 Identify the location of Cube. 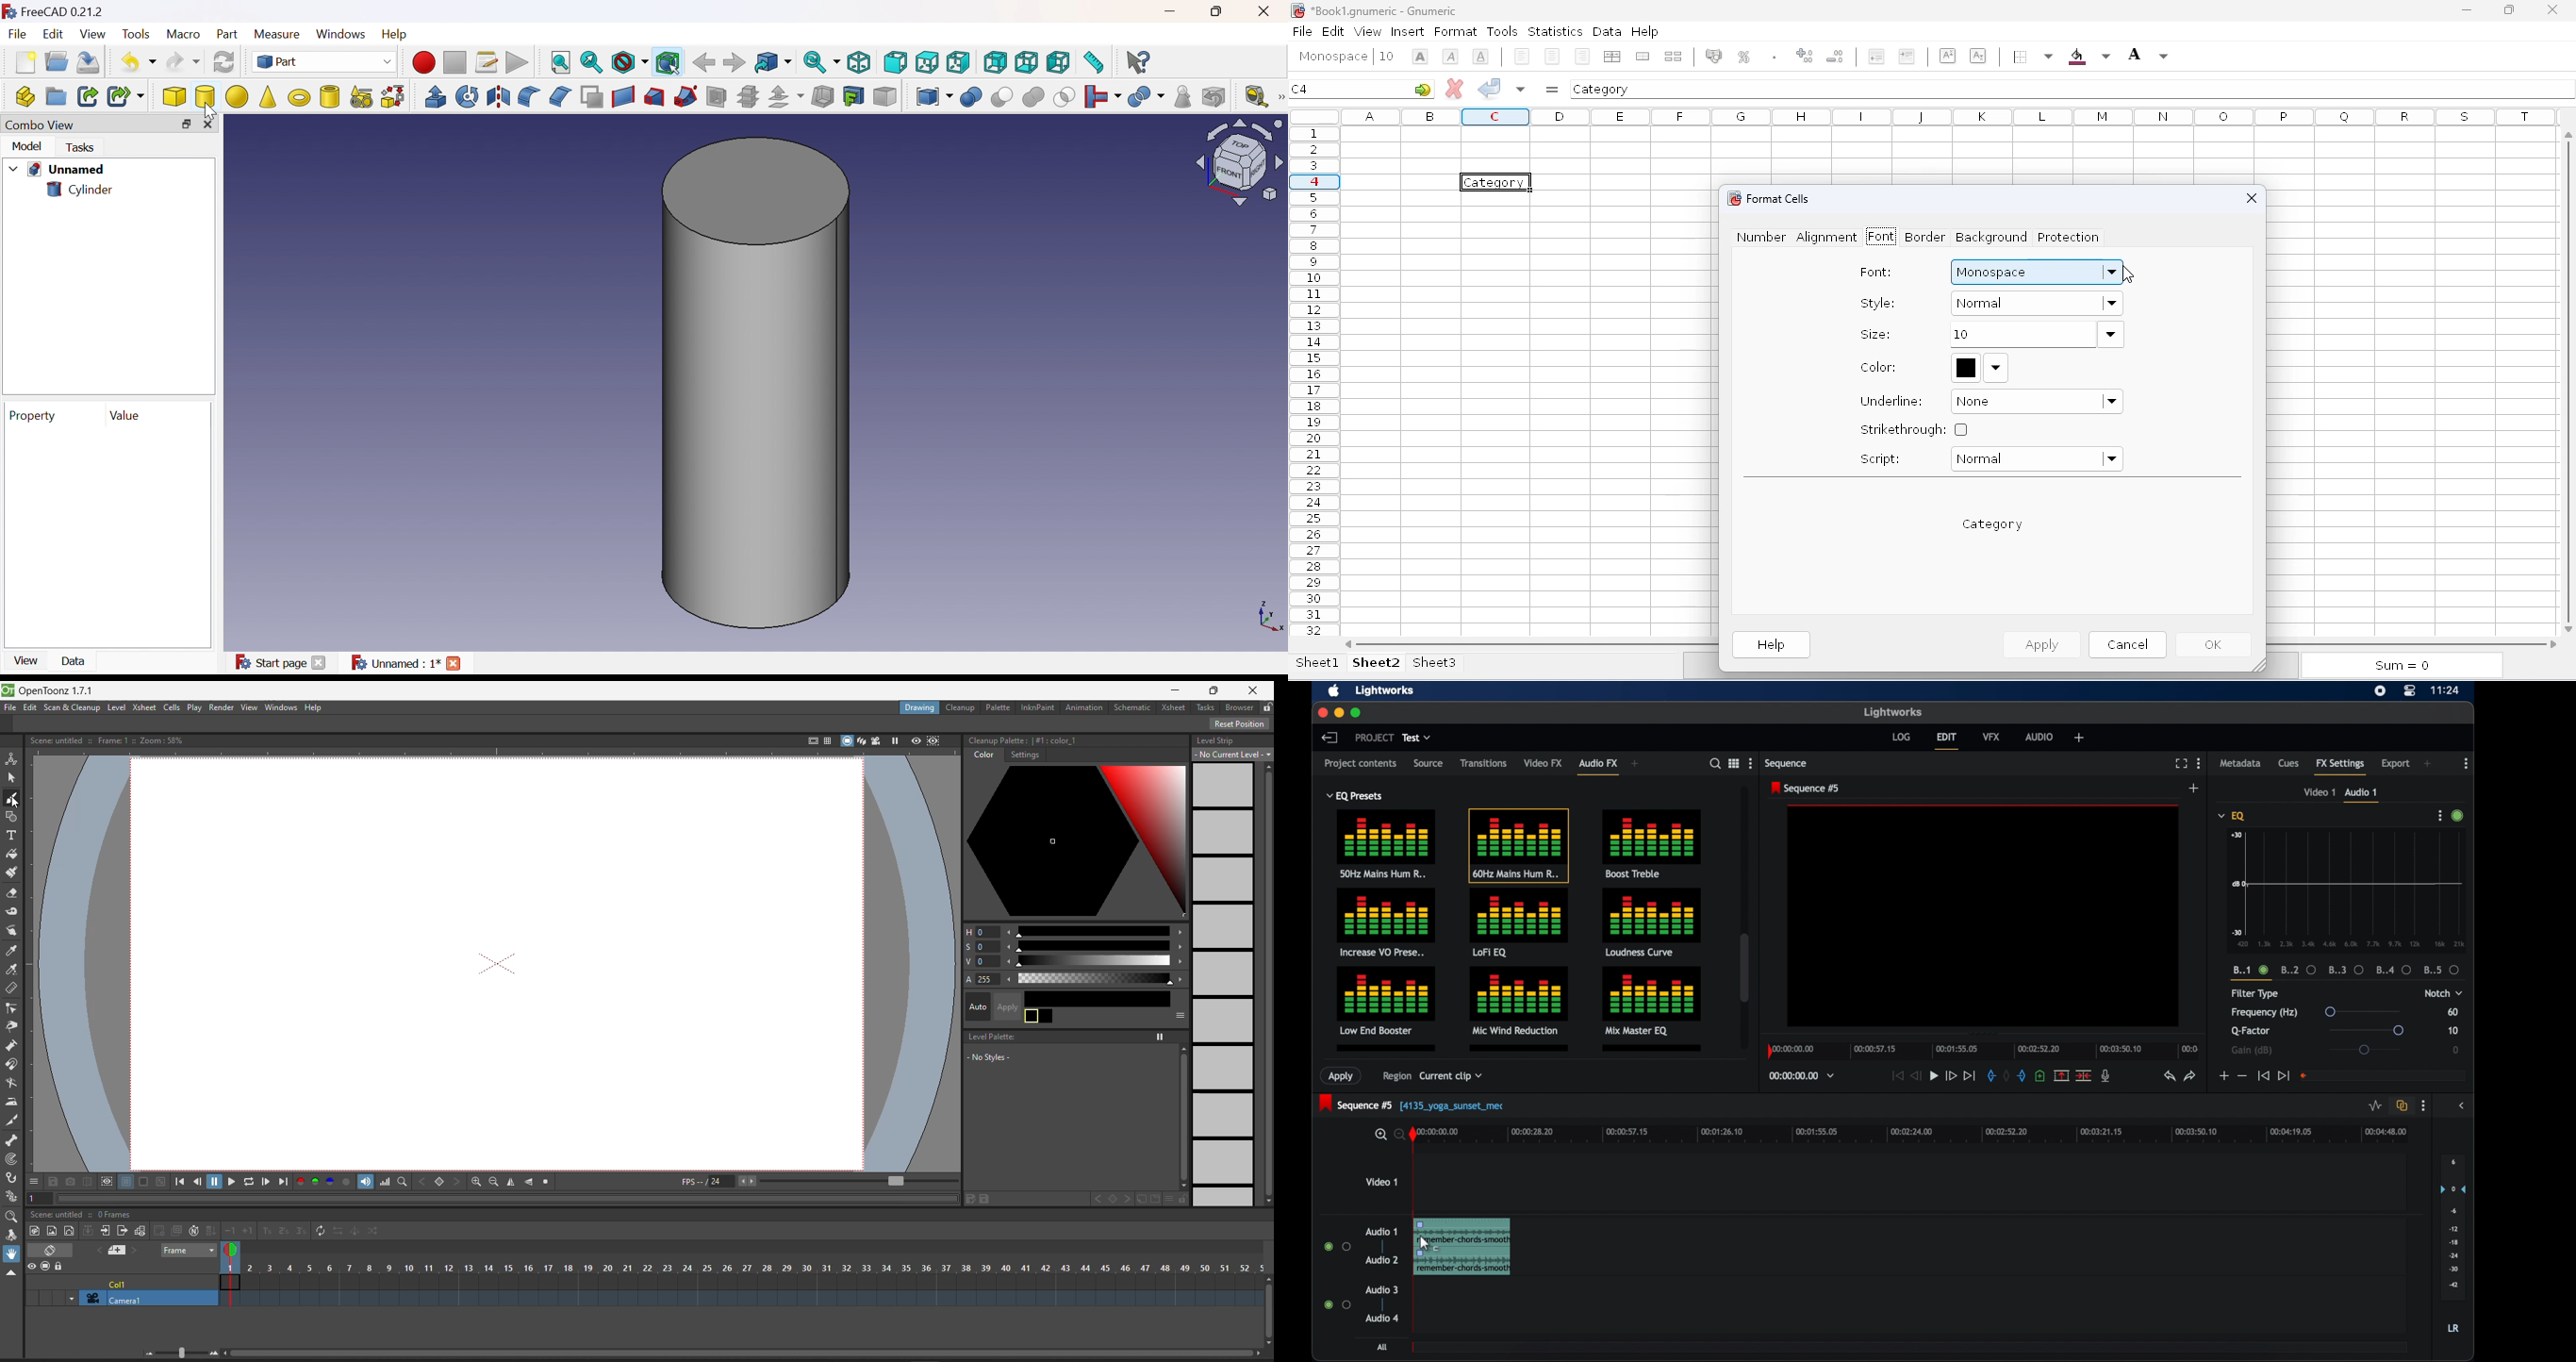
(175, 98).